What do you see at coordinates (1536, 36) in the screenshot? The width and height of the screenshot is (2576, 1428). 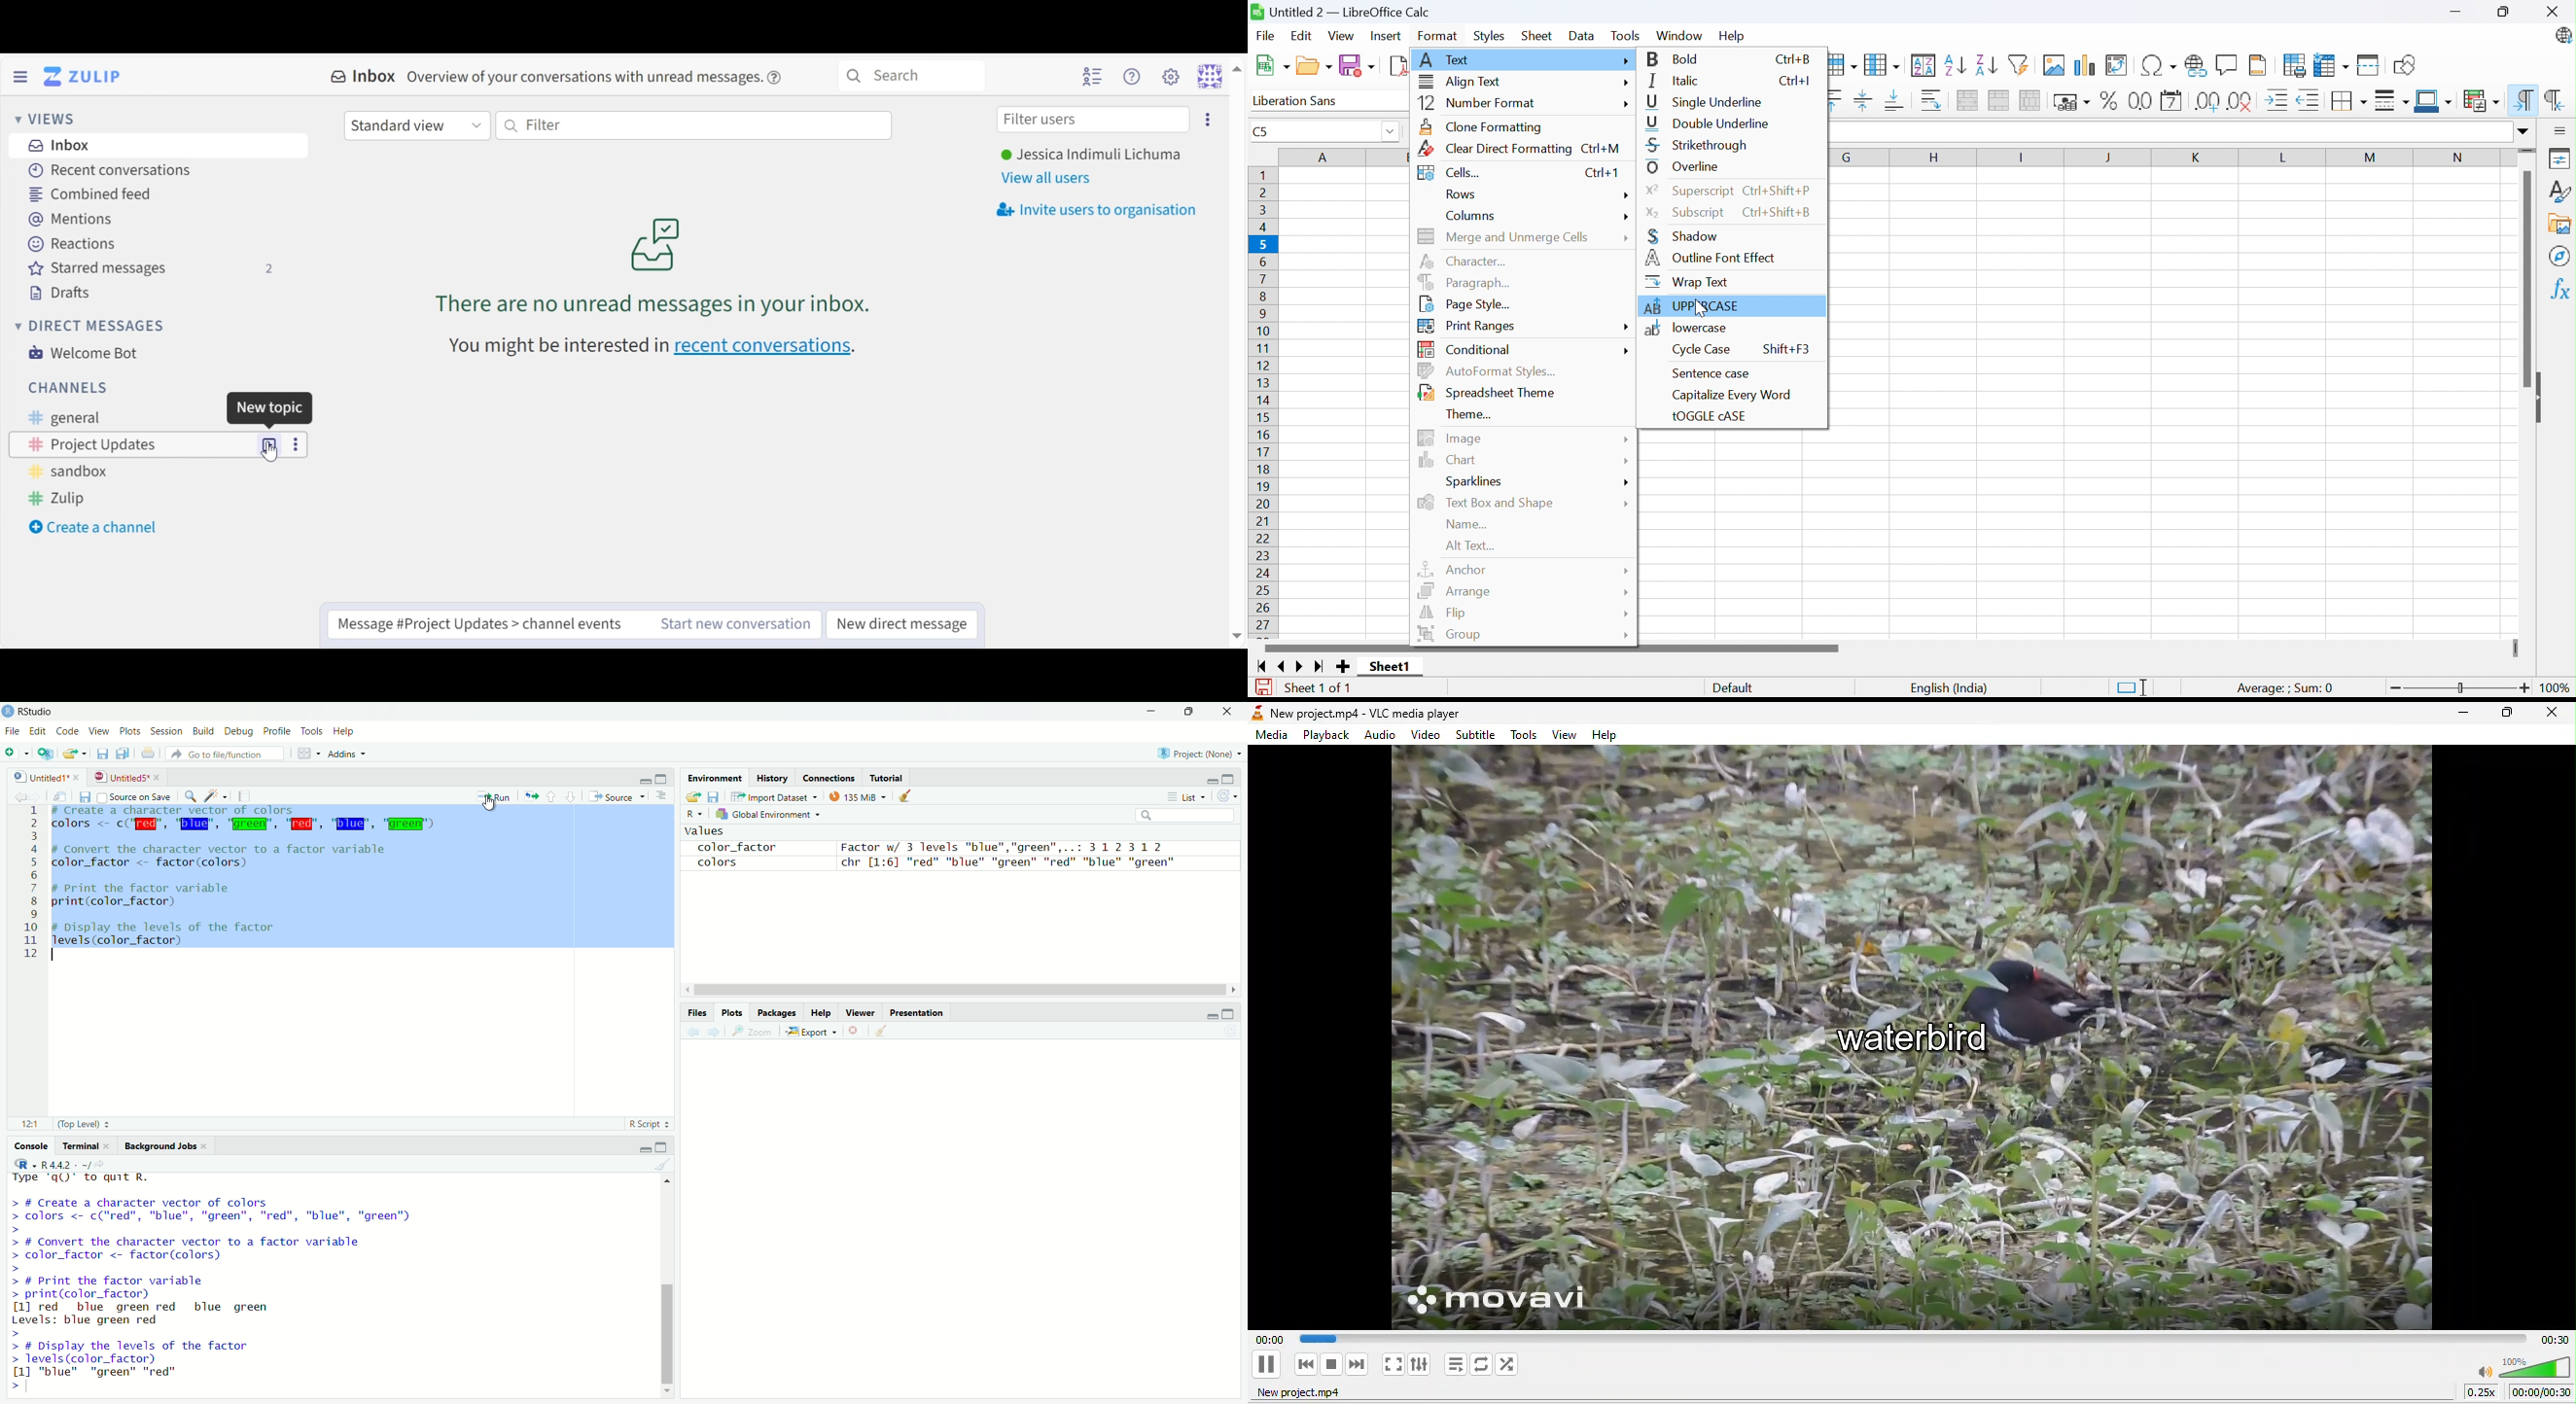 I see `Sheet` at bounding box center [1536, 36].